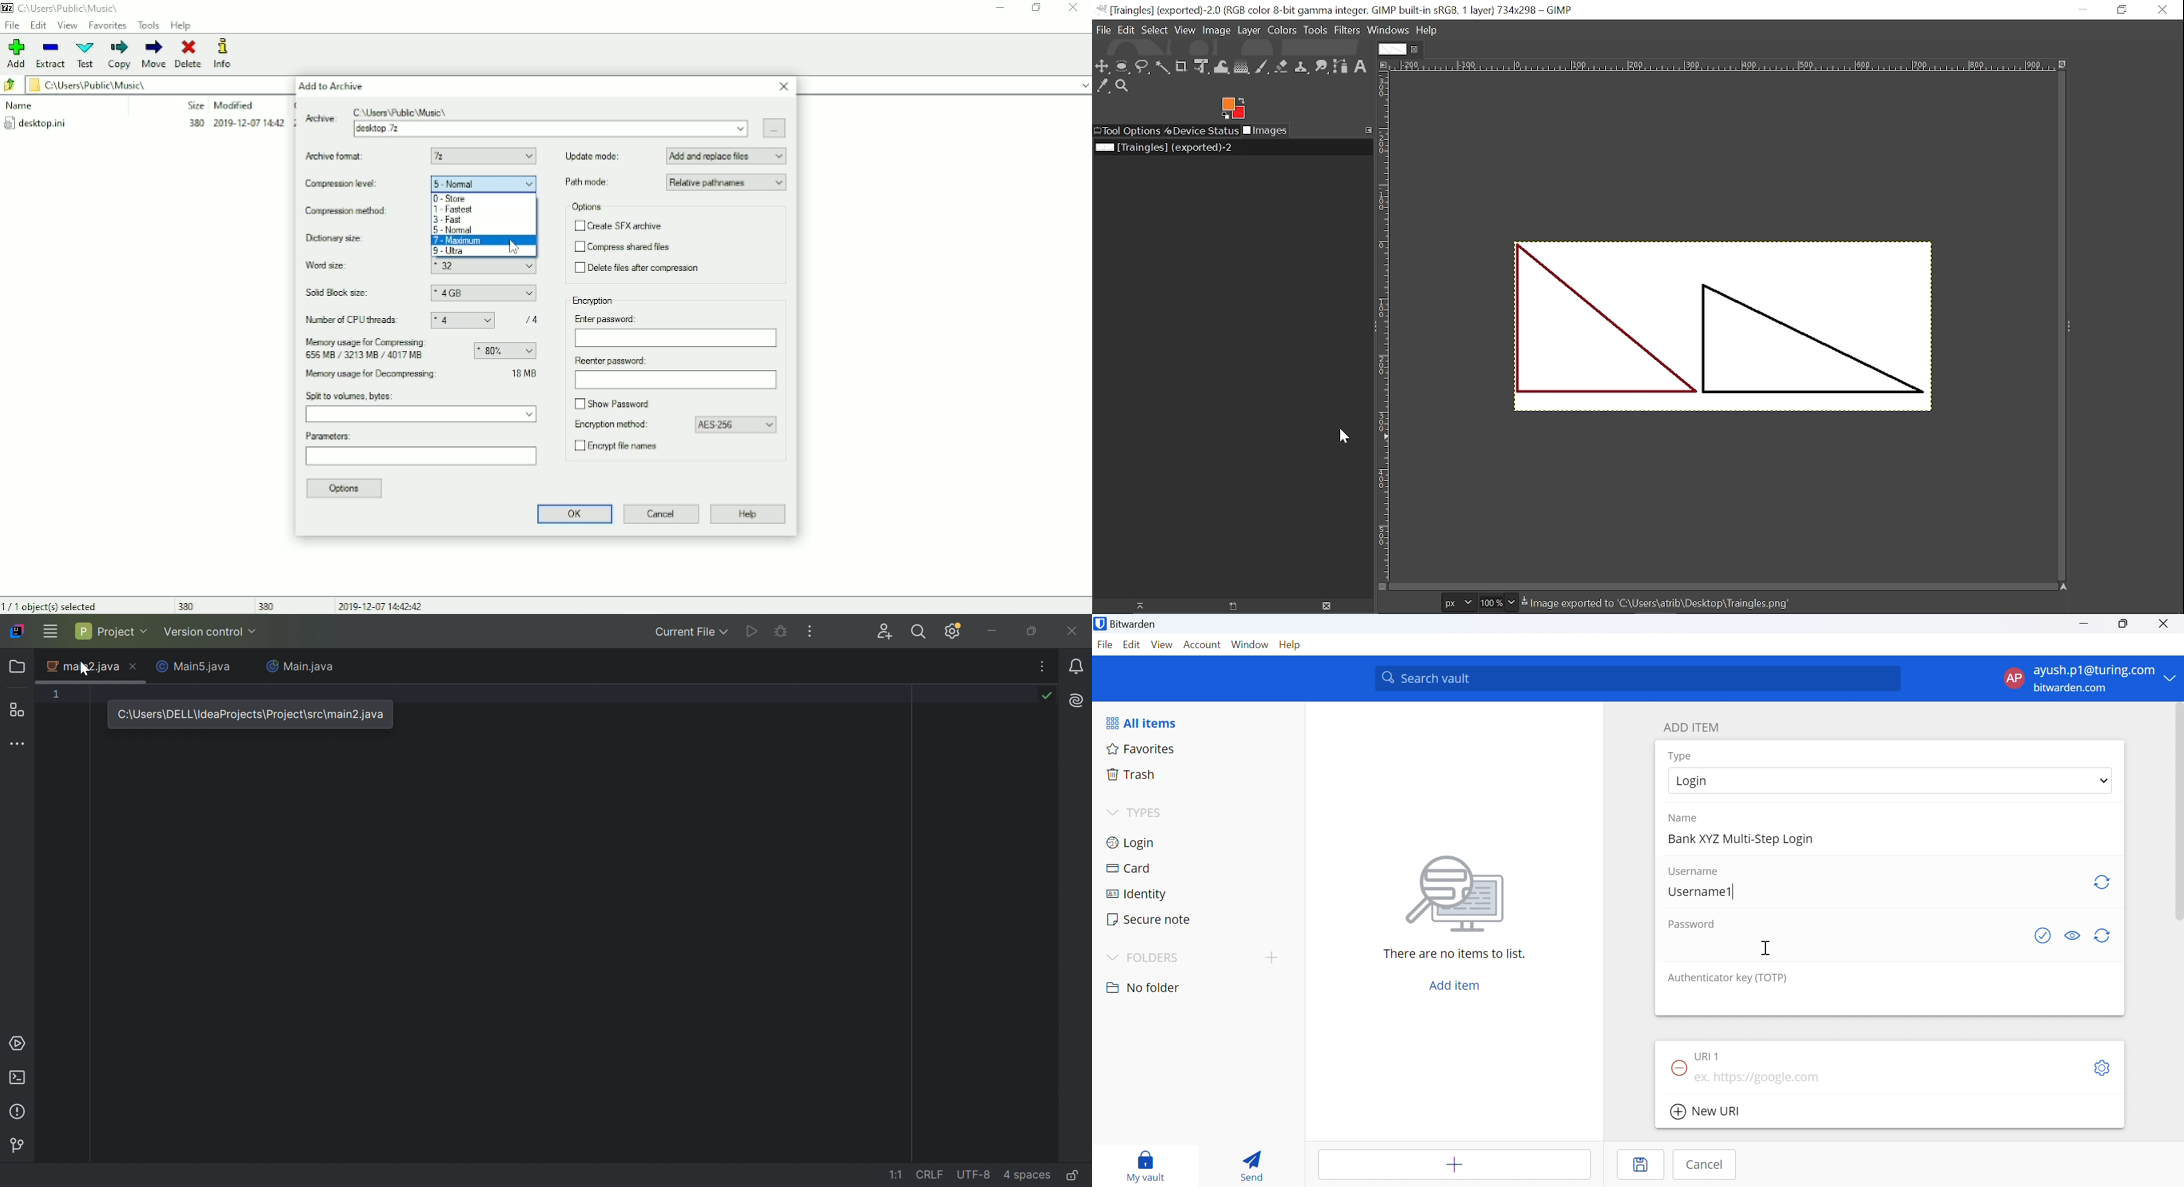 The height and width of the screenshot is (1204, 2184). I want to click on add folder, so click(1274, 958).